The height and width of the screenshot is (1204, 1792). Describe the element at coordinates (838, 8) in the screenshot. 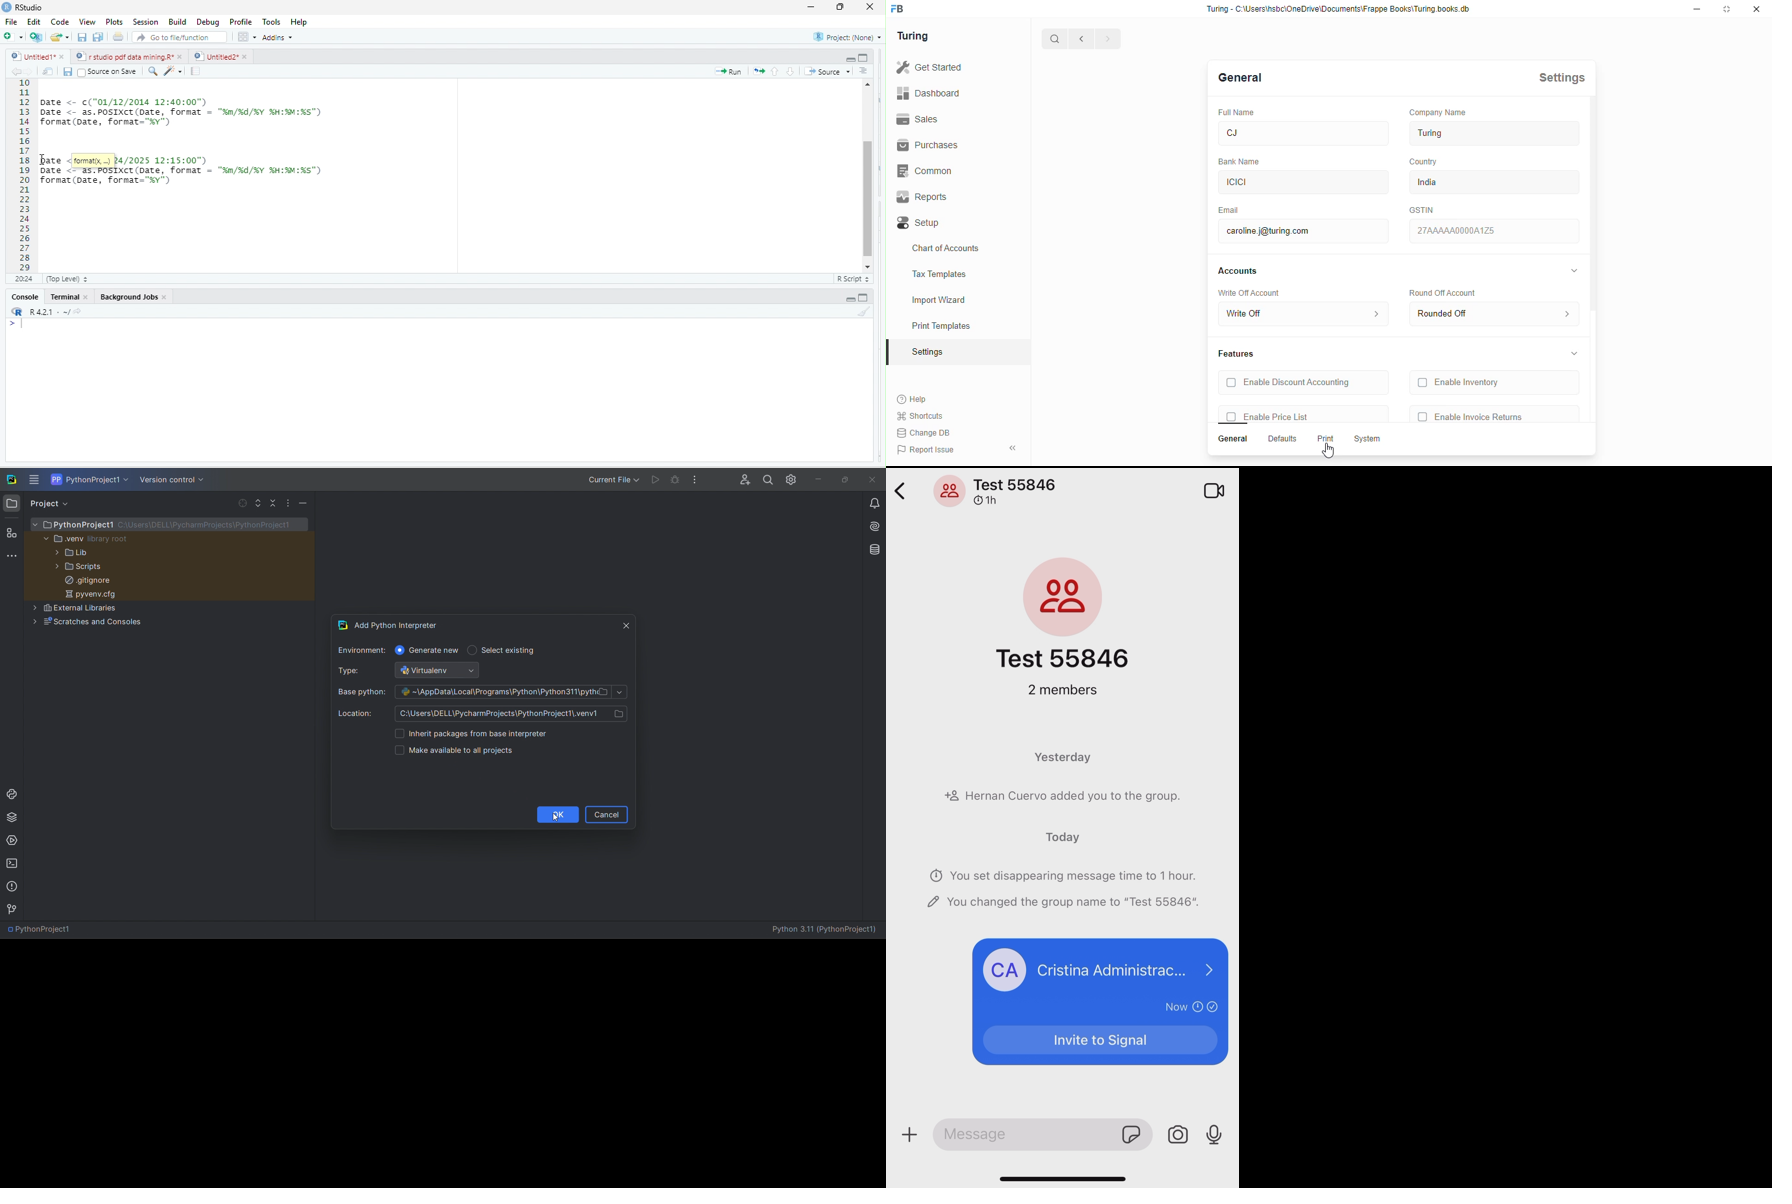

I see `maximize` at that location.